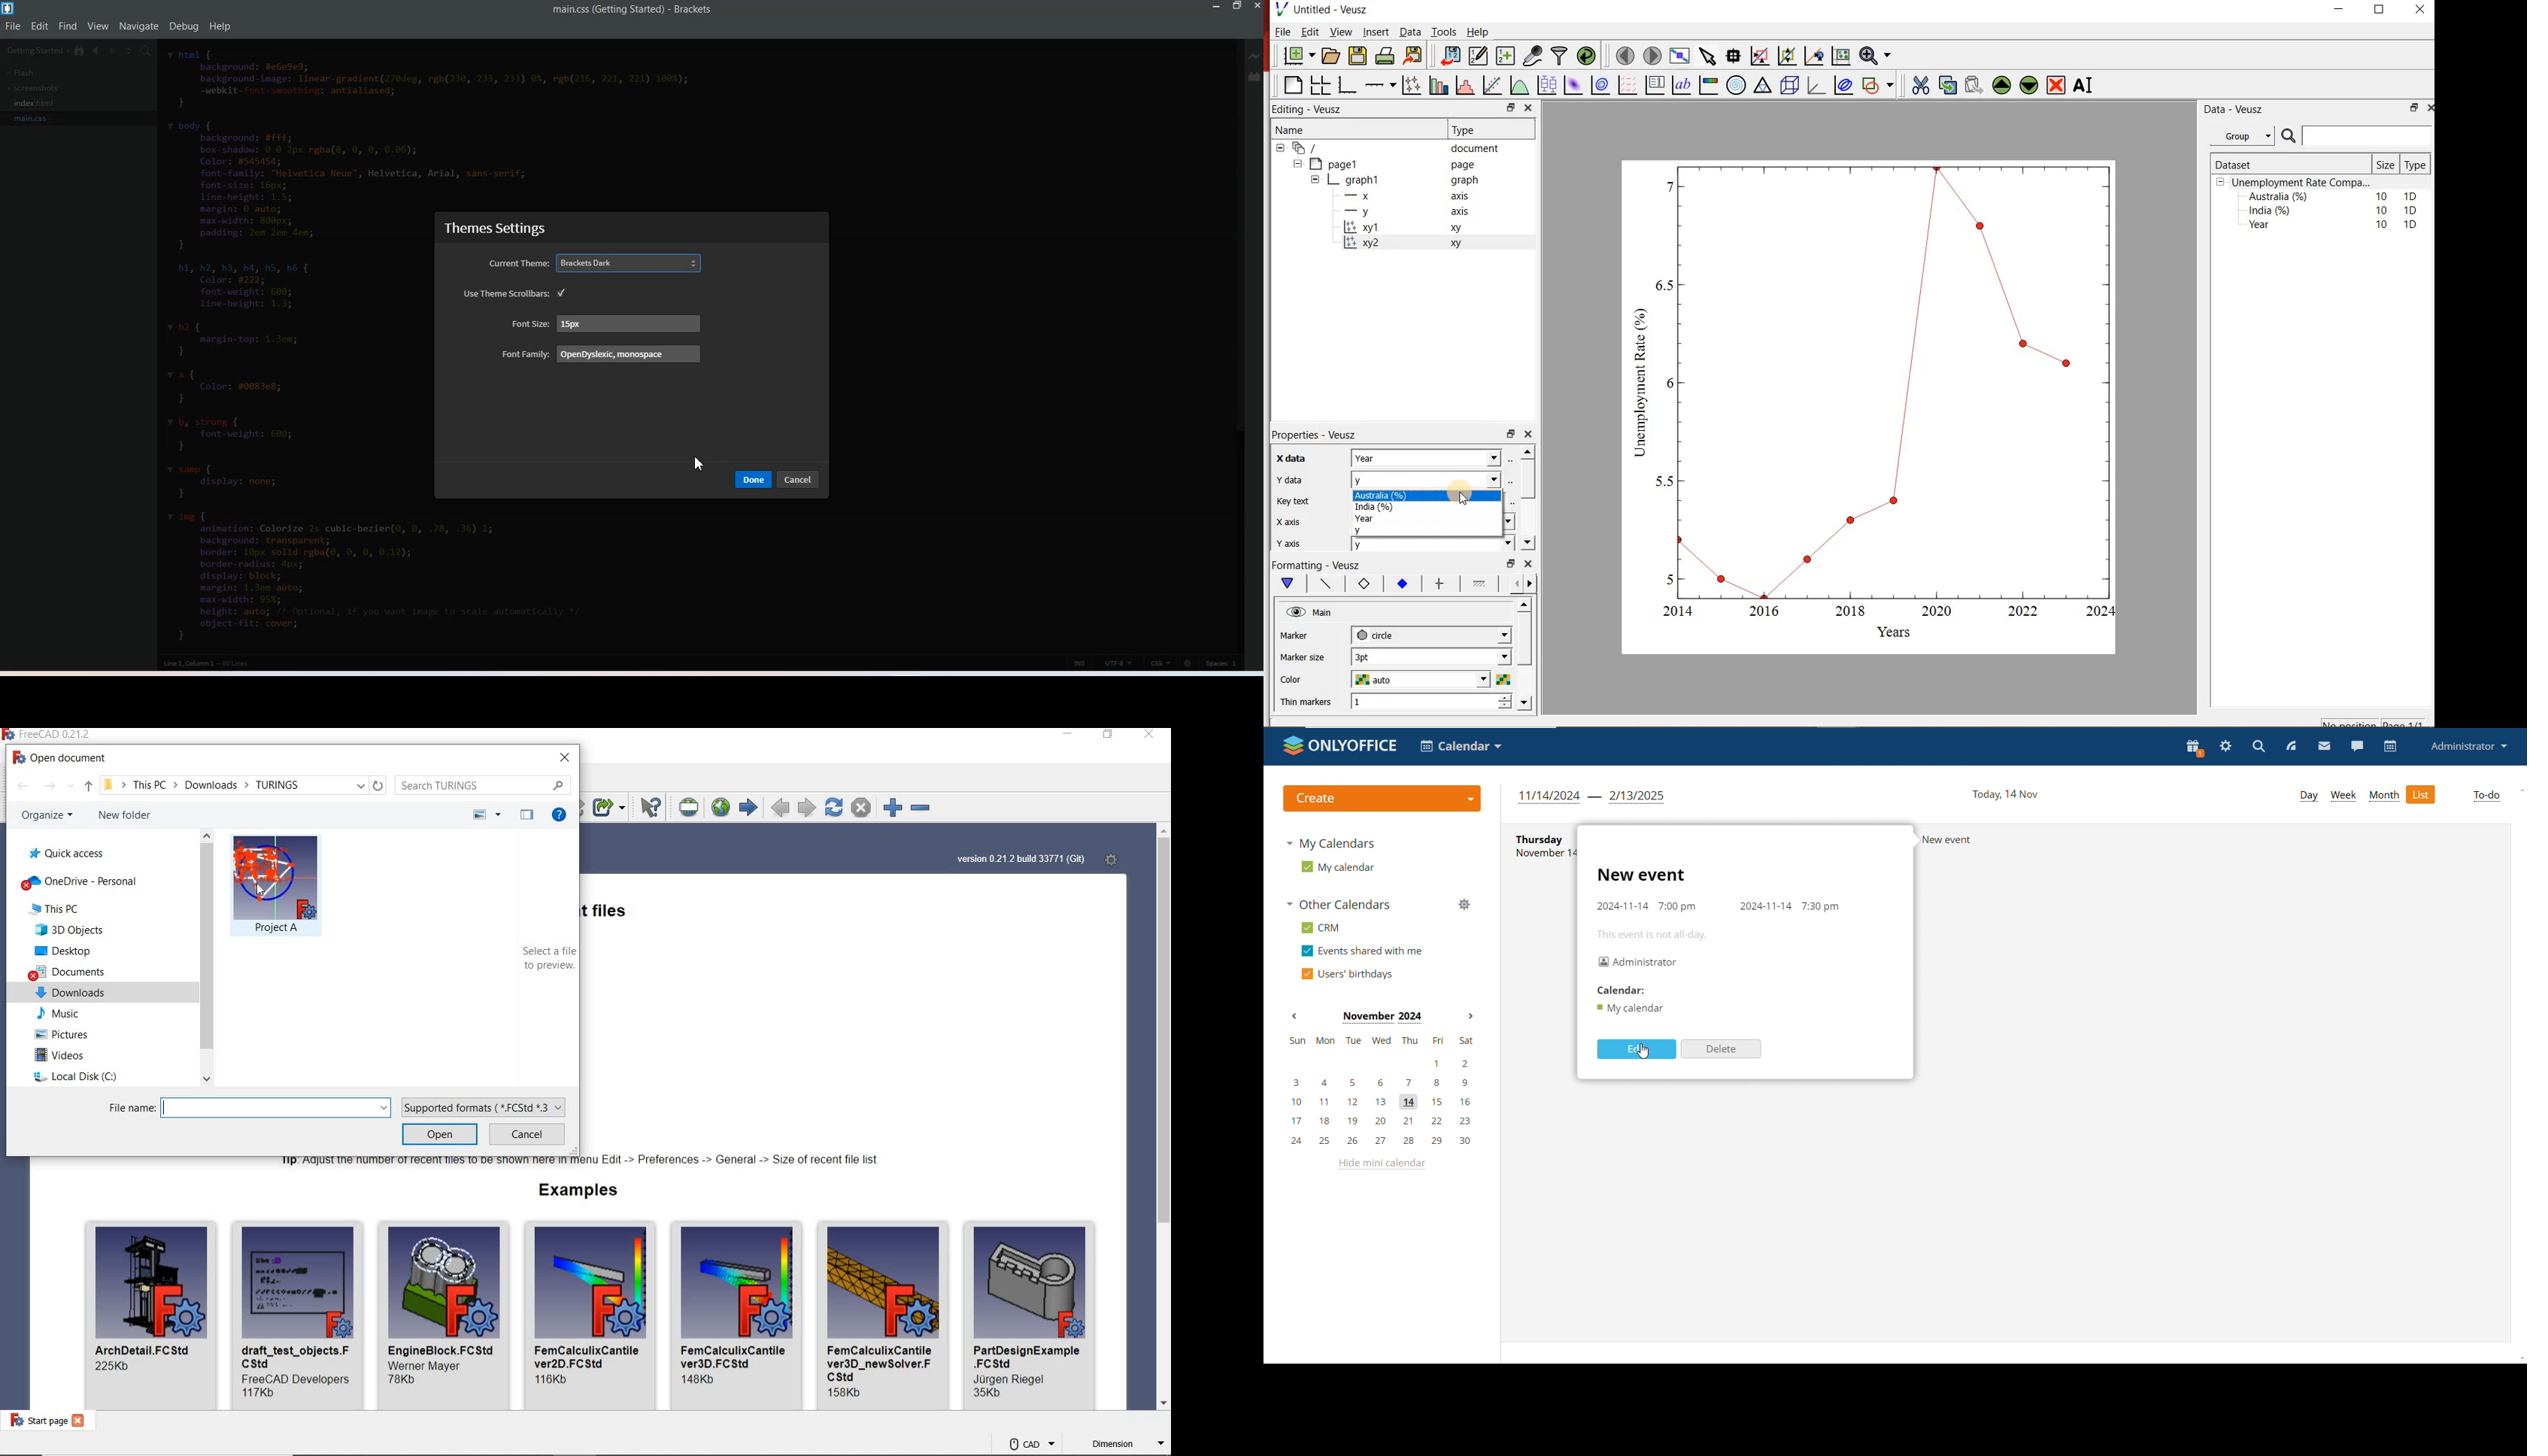  Describe the element at coordinates (1394, 147) in the screenshot. I see `‘document` at that location.